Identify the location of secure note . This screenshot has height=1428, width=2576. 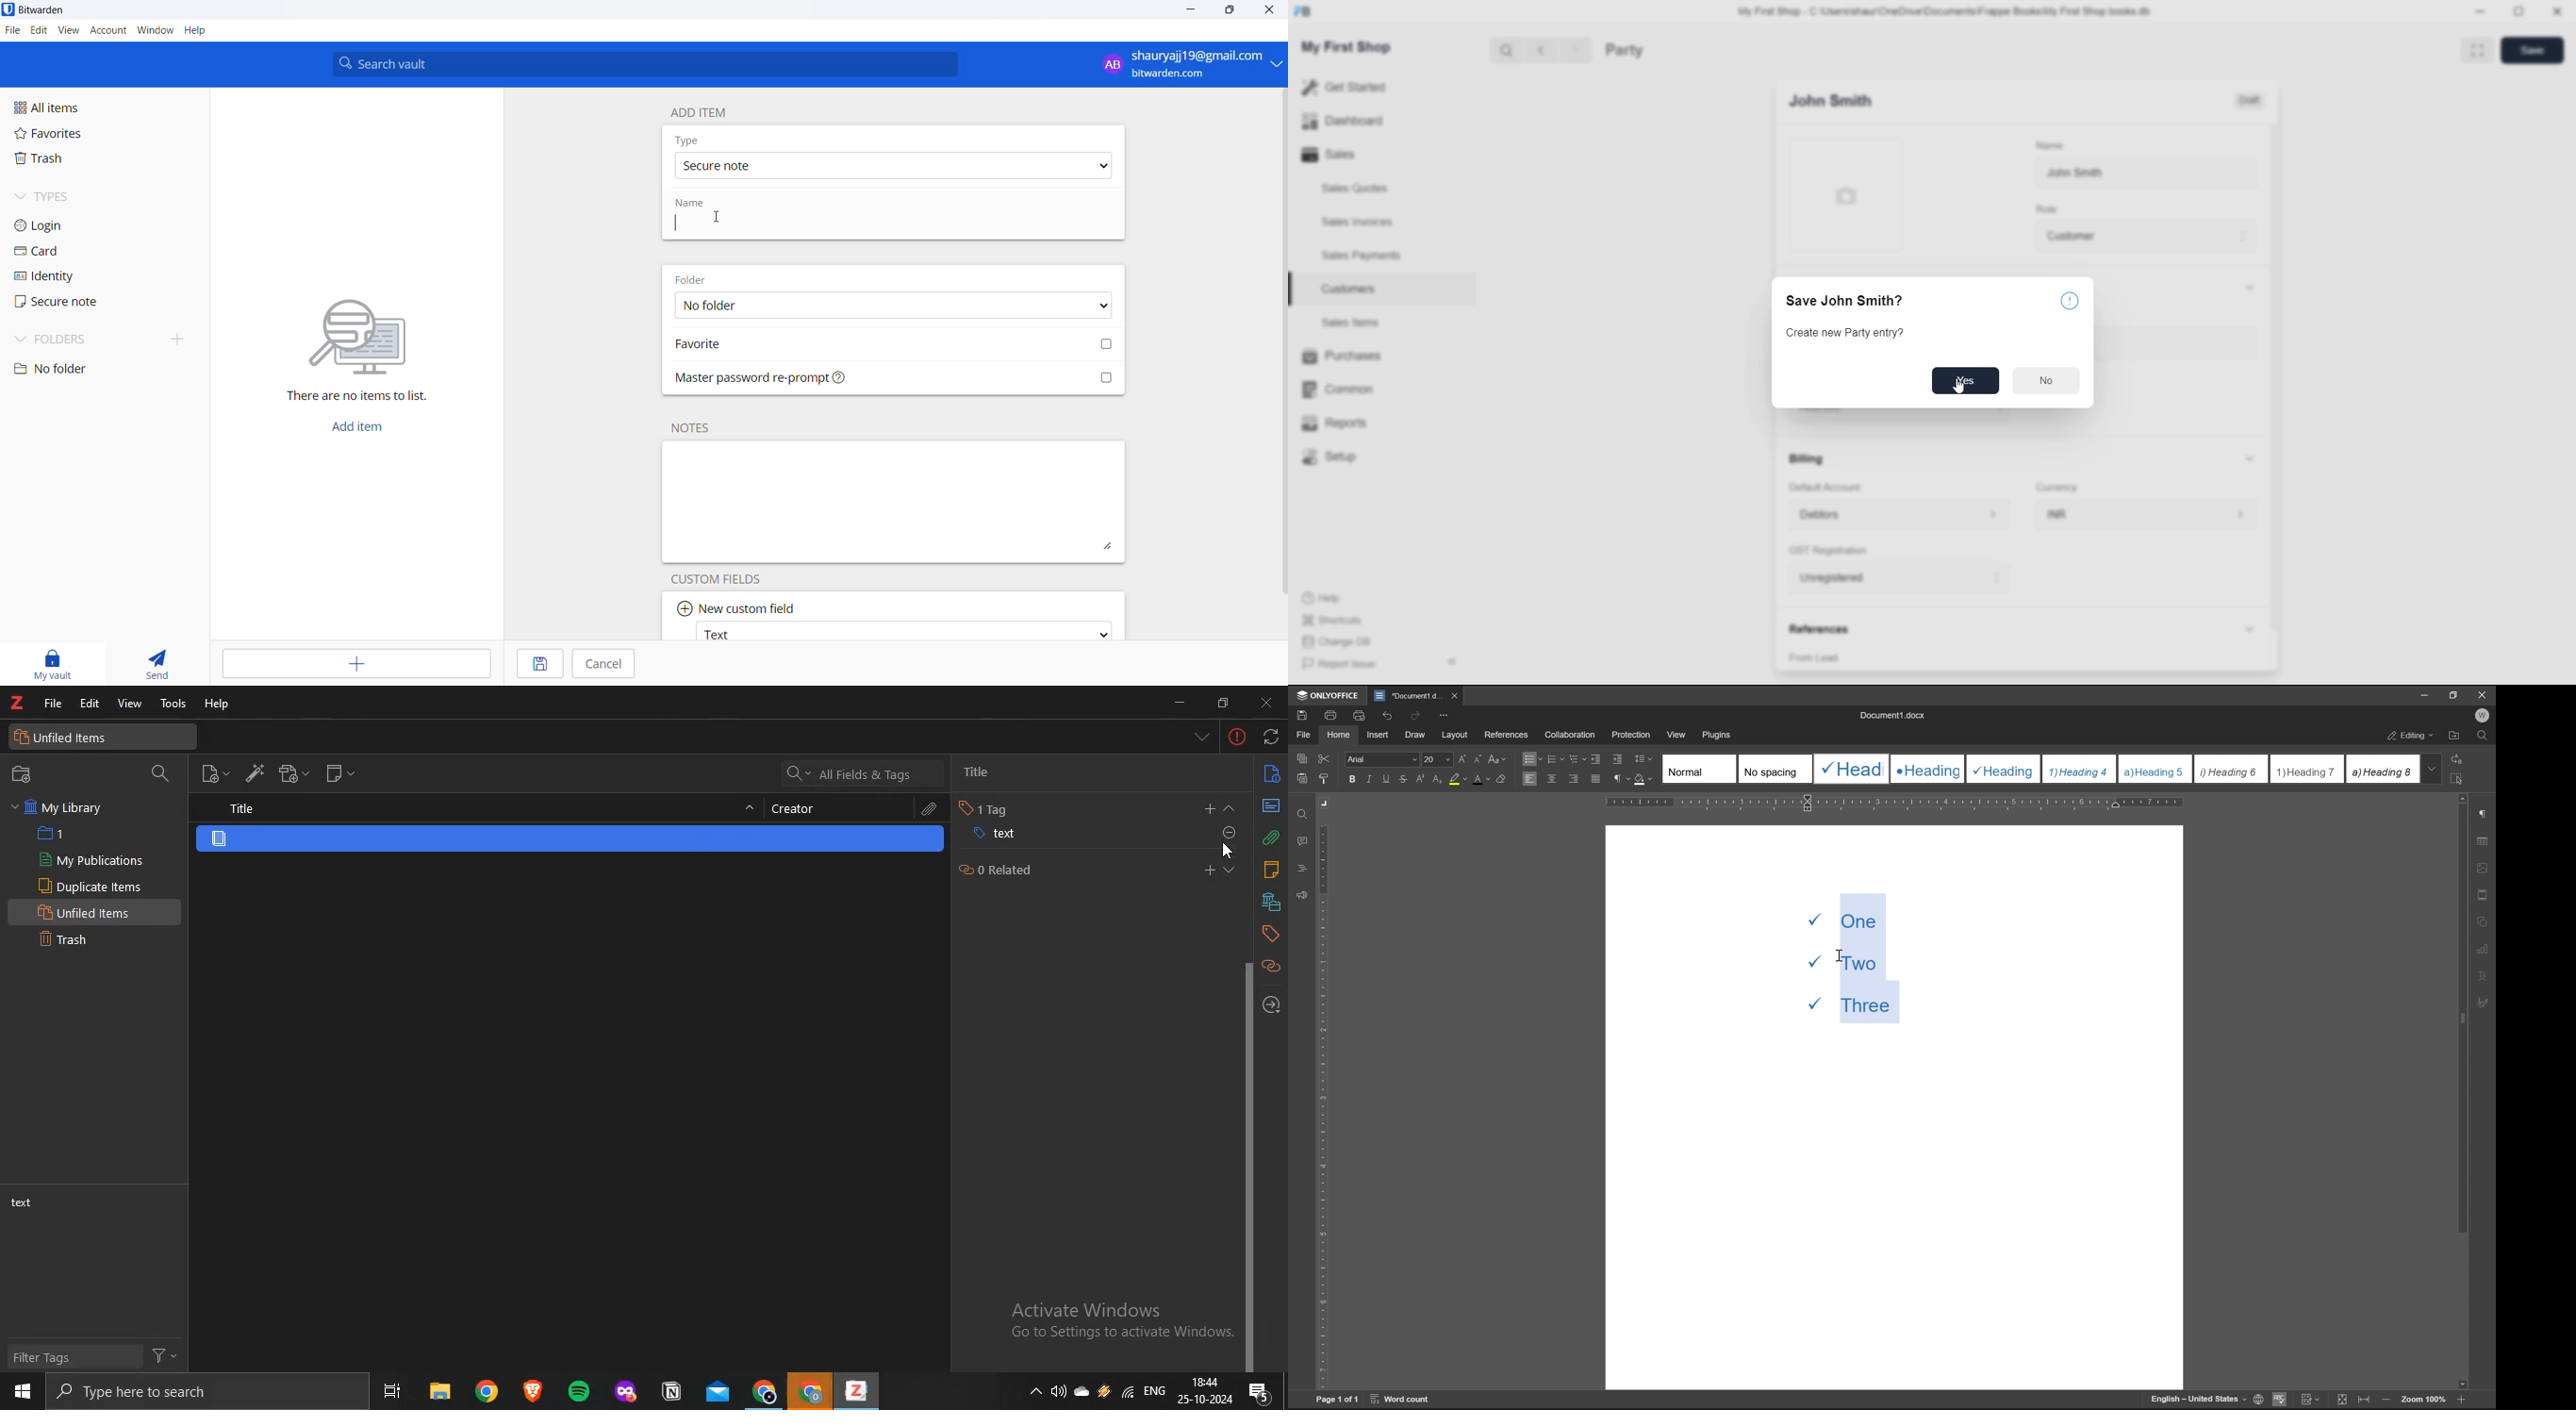
(891, 165).